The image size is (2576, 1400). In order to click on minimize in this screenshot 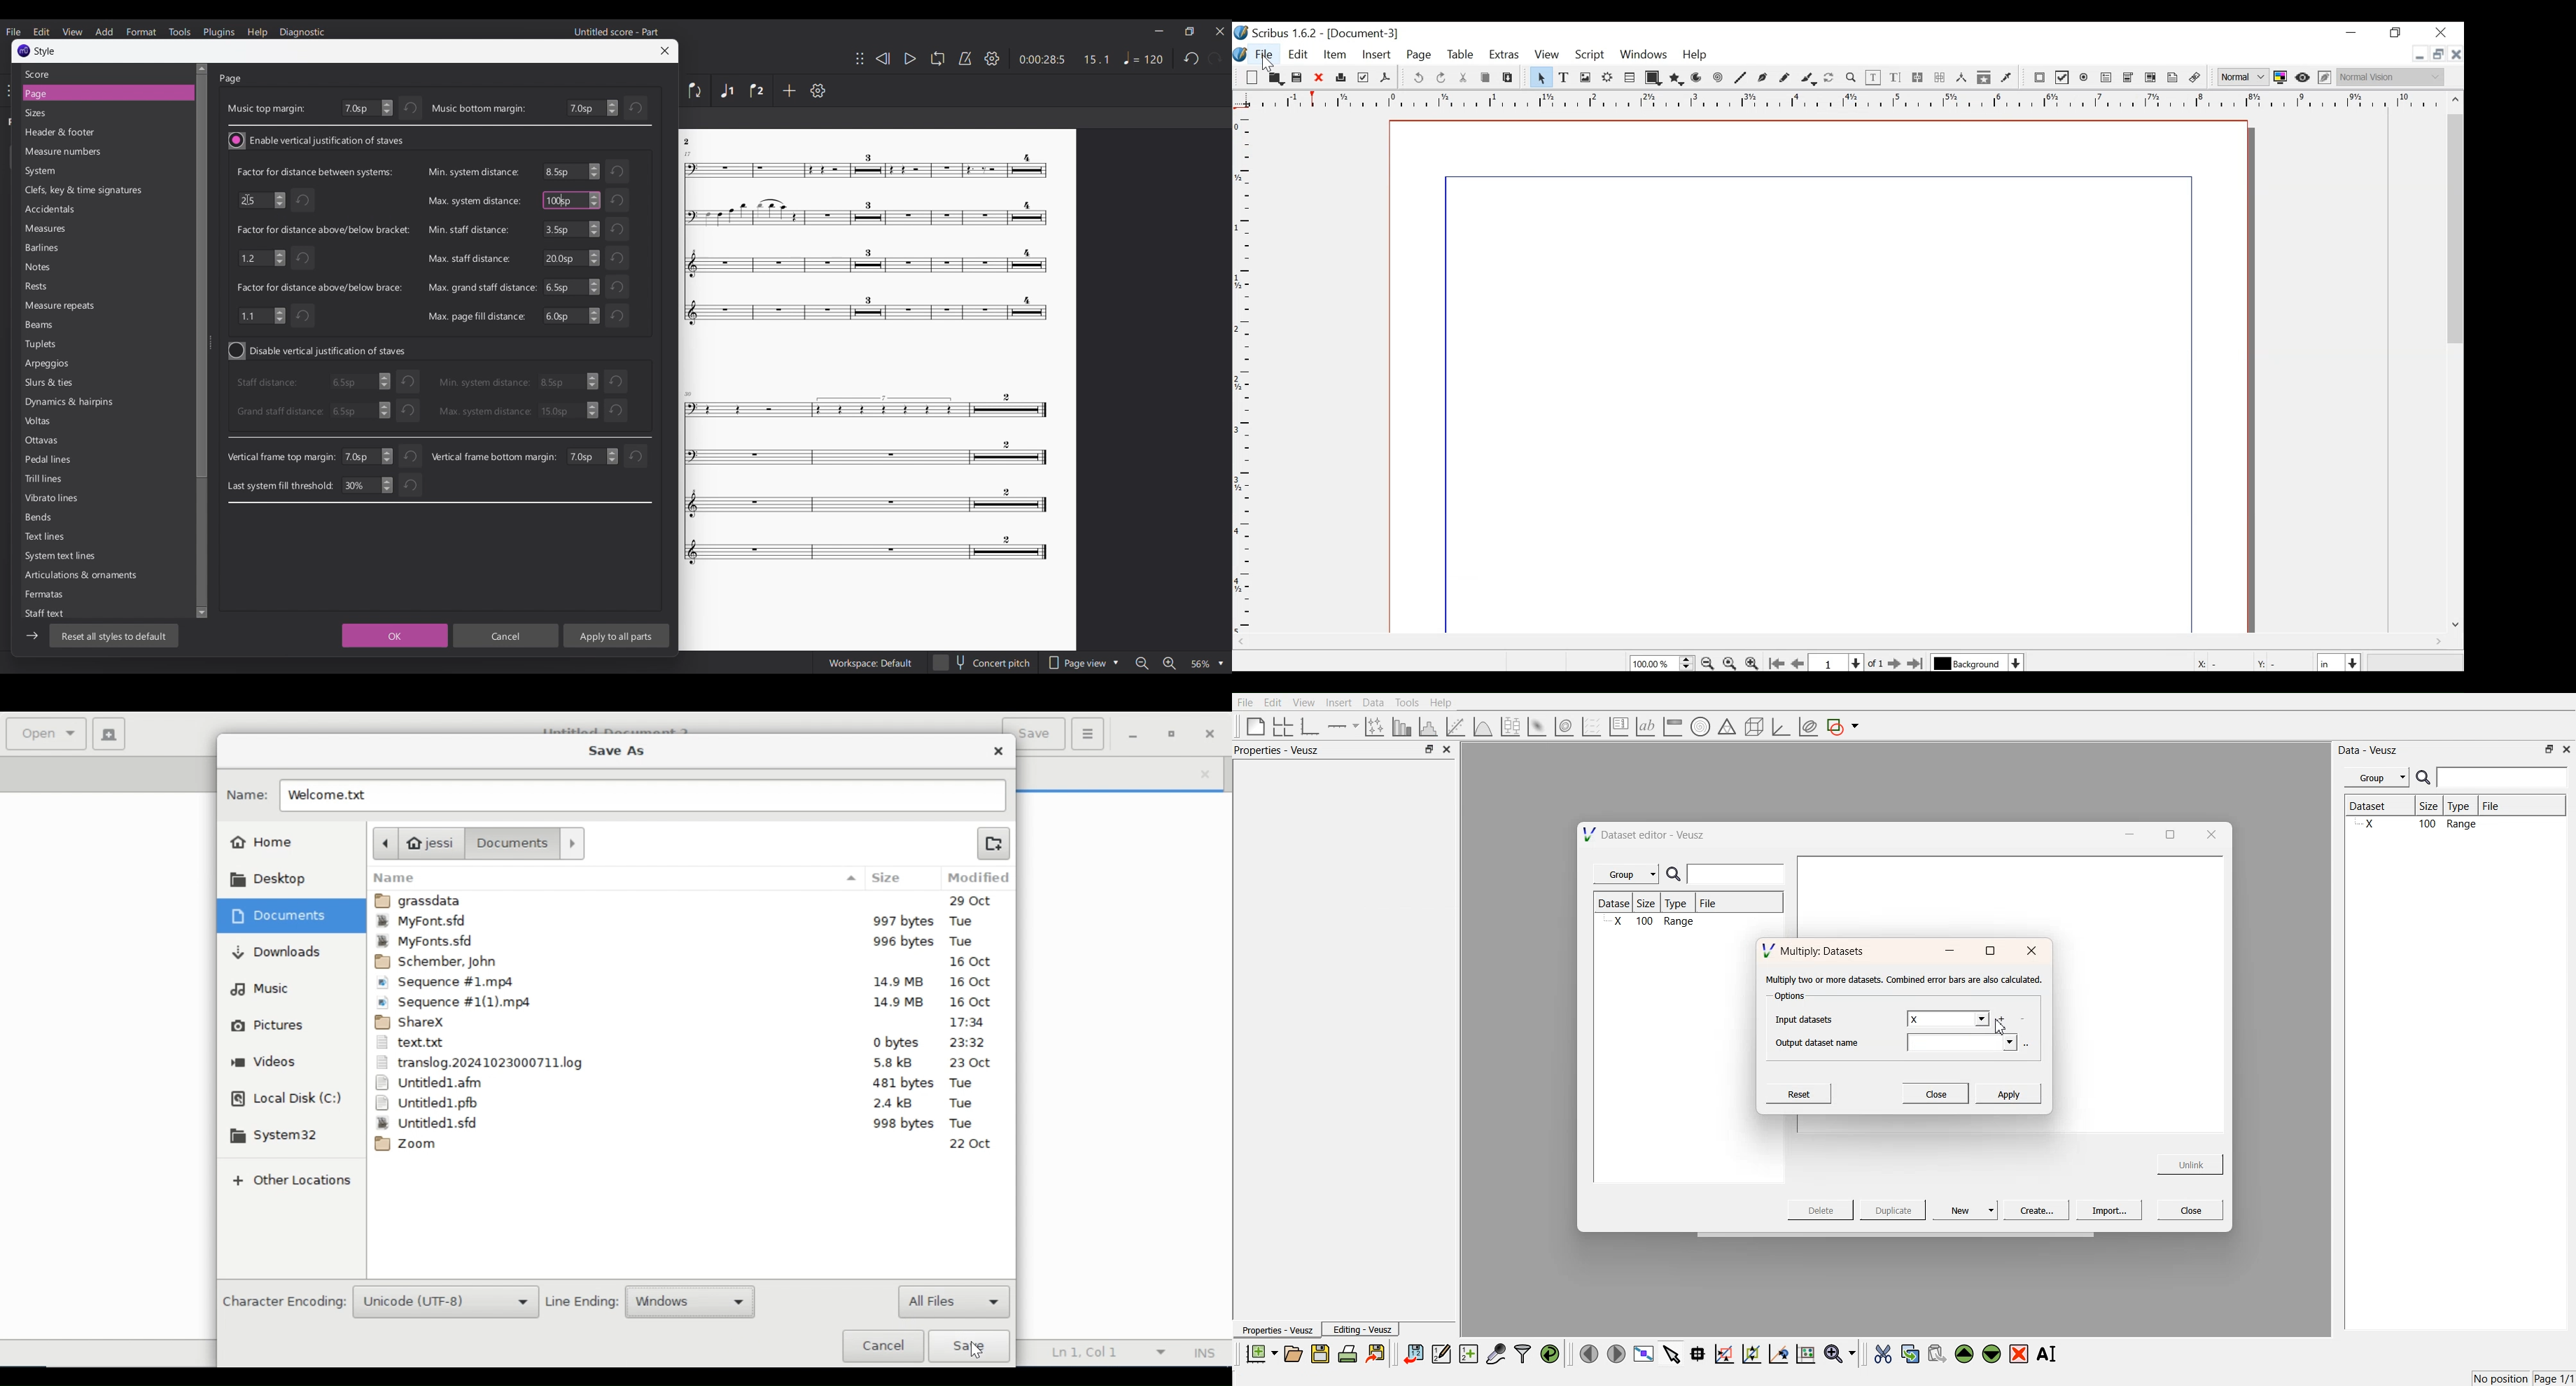, I will do `click(2353, 35)`.